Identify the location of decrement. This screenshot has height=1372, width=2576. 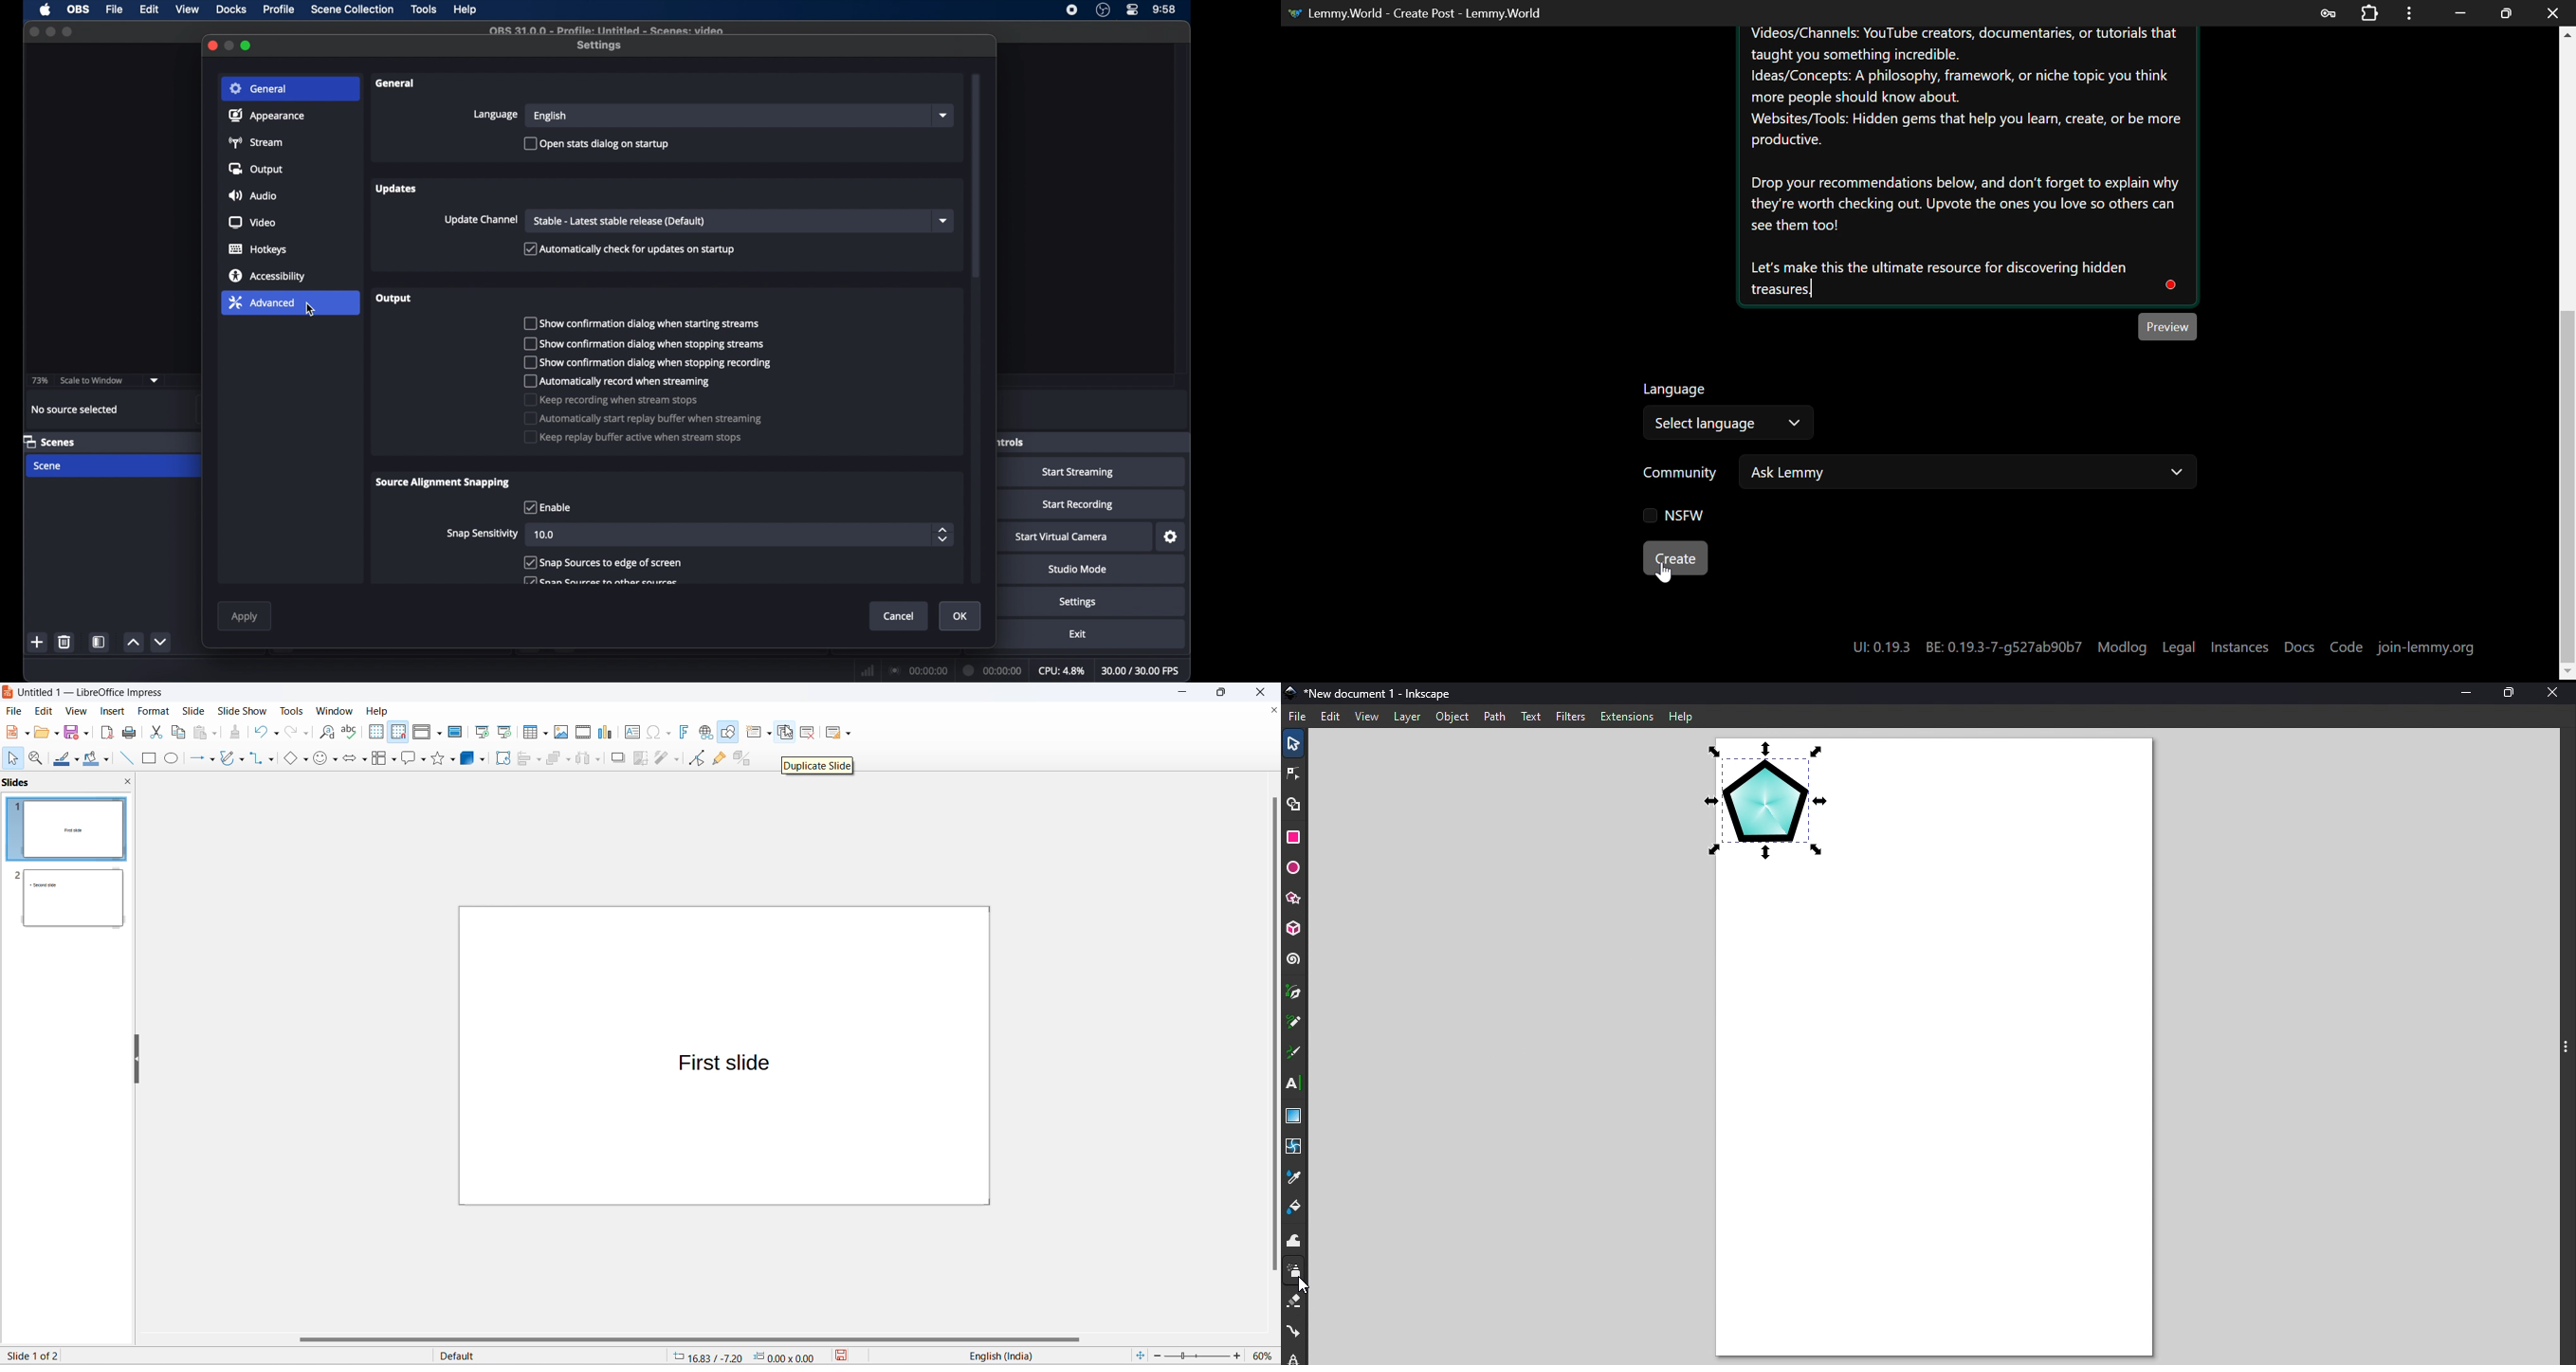
(162, 642).